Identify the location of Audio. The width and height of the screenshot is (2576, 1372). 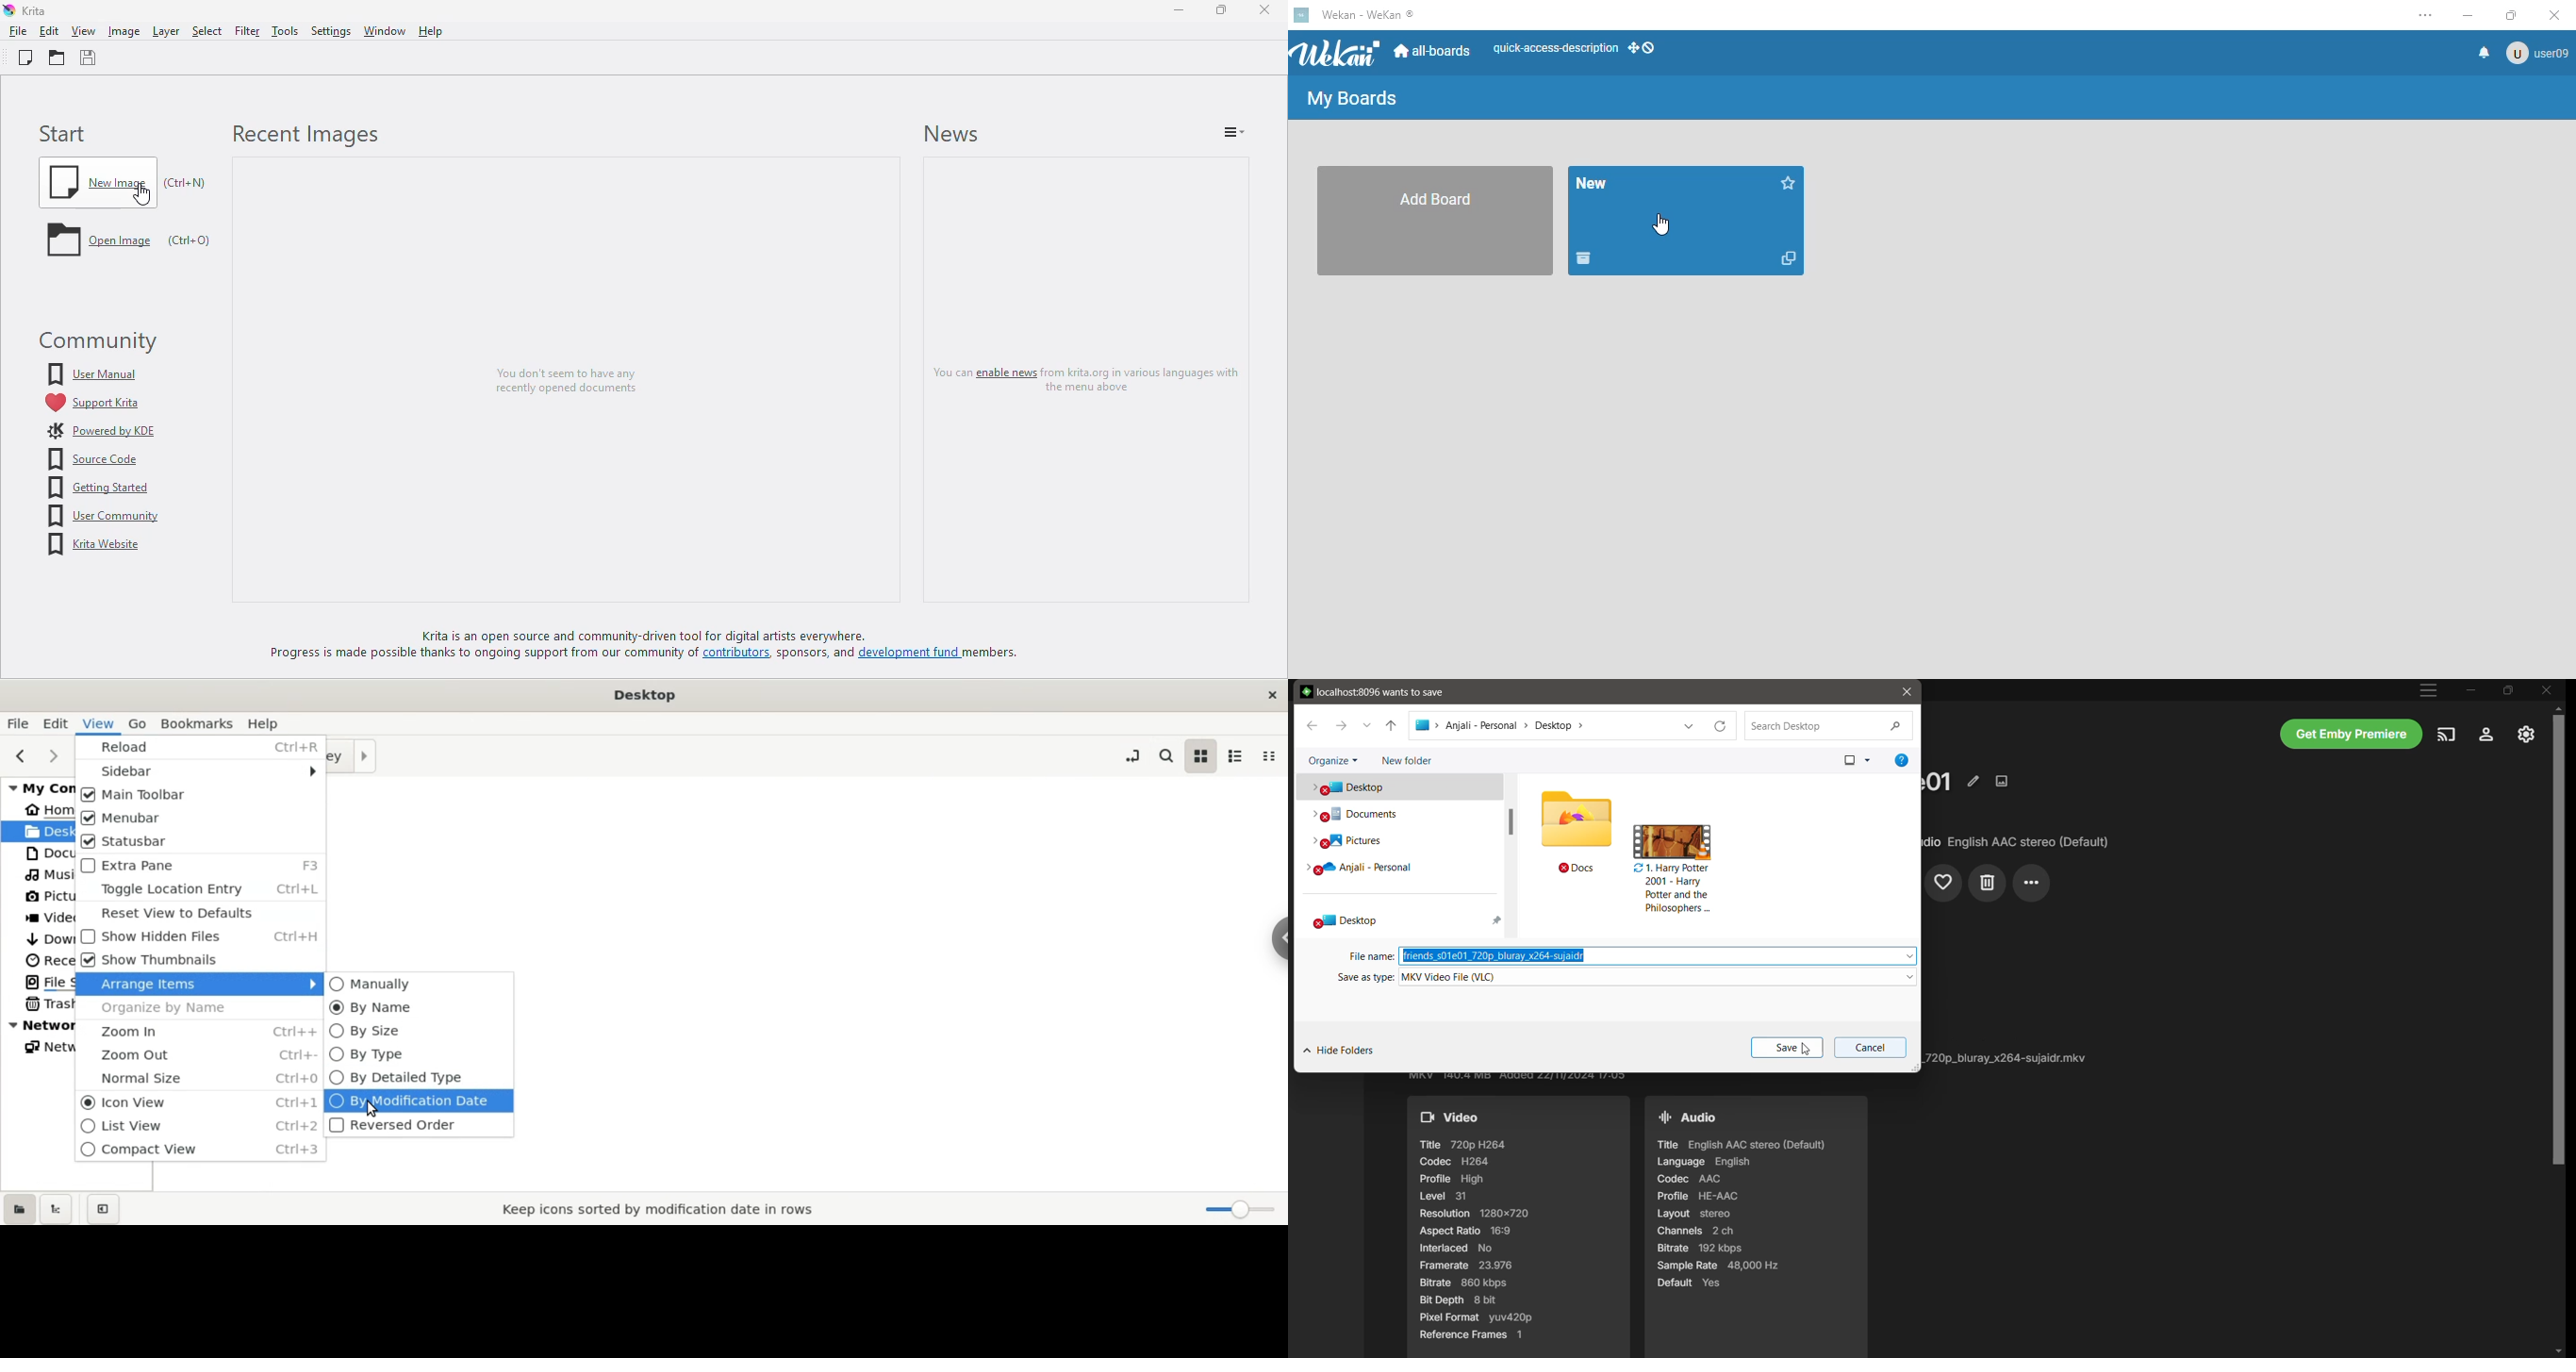
(2017, 842).